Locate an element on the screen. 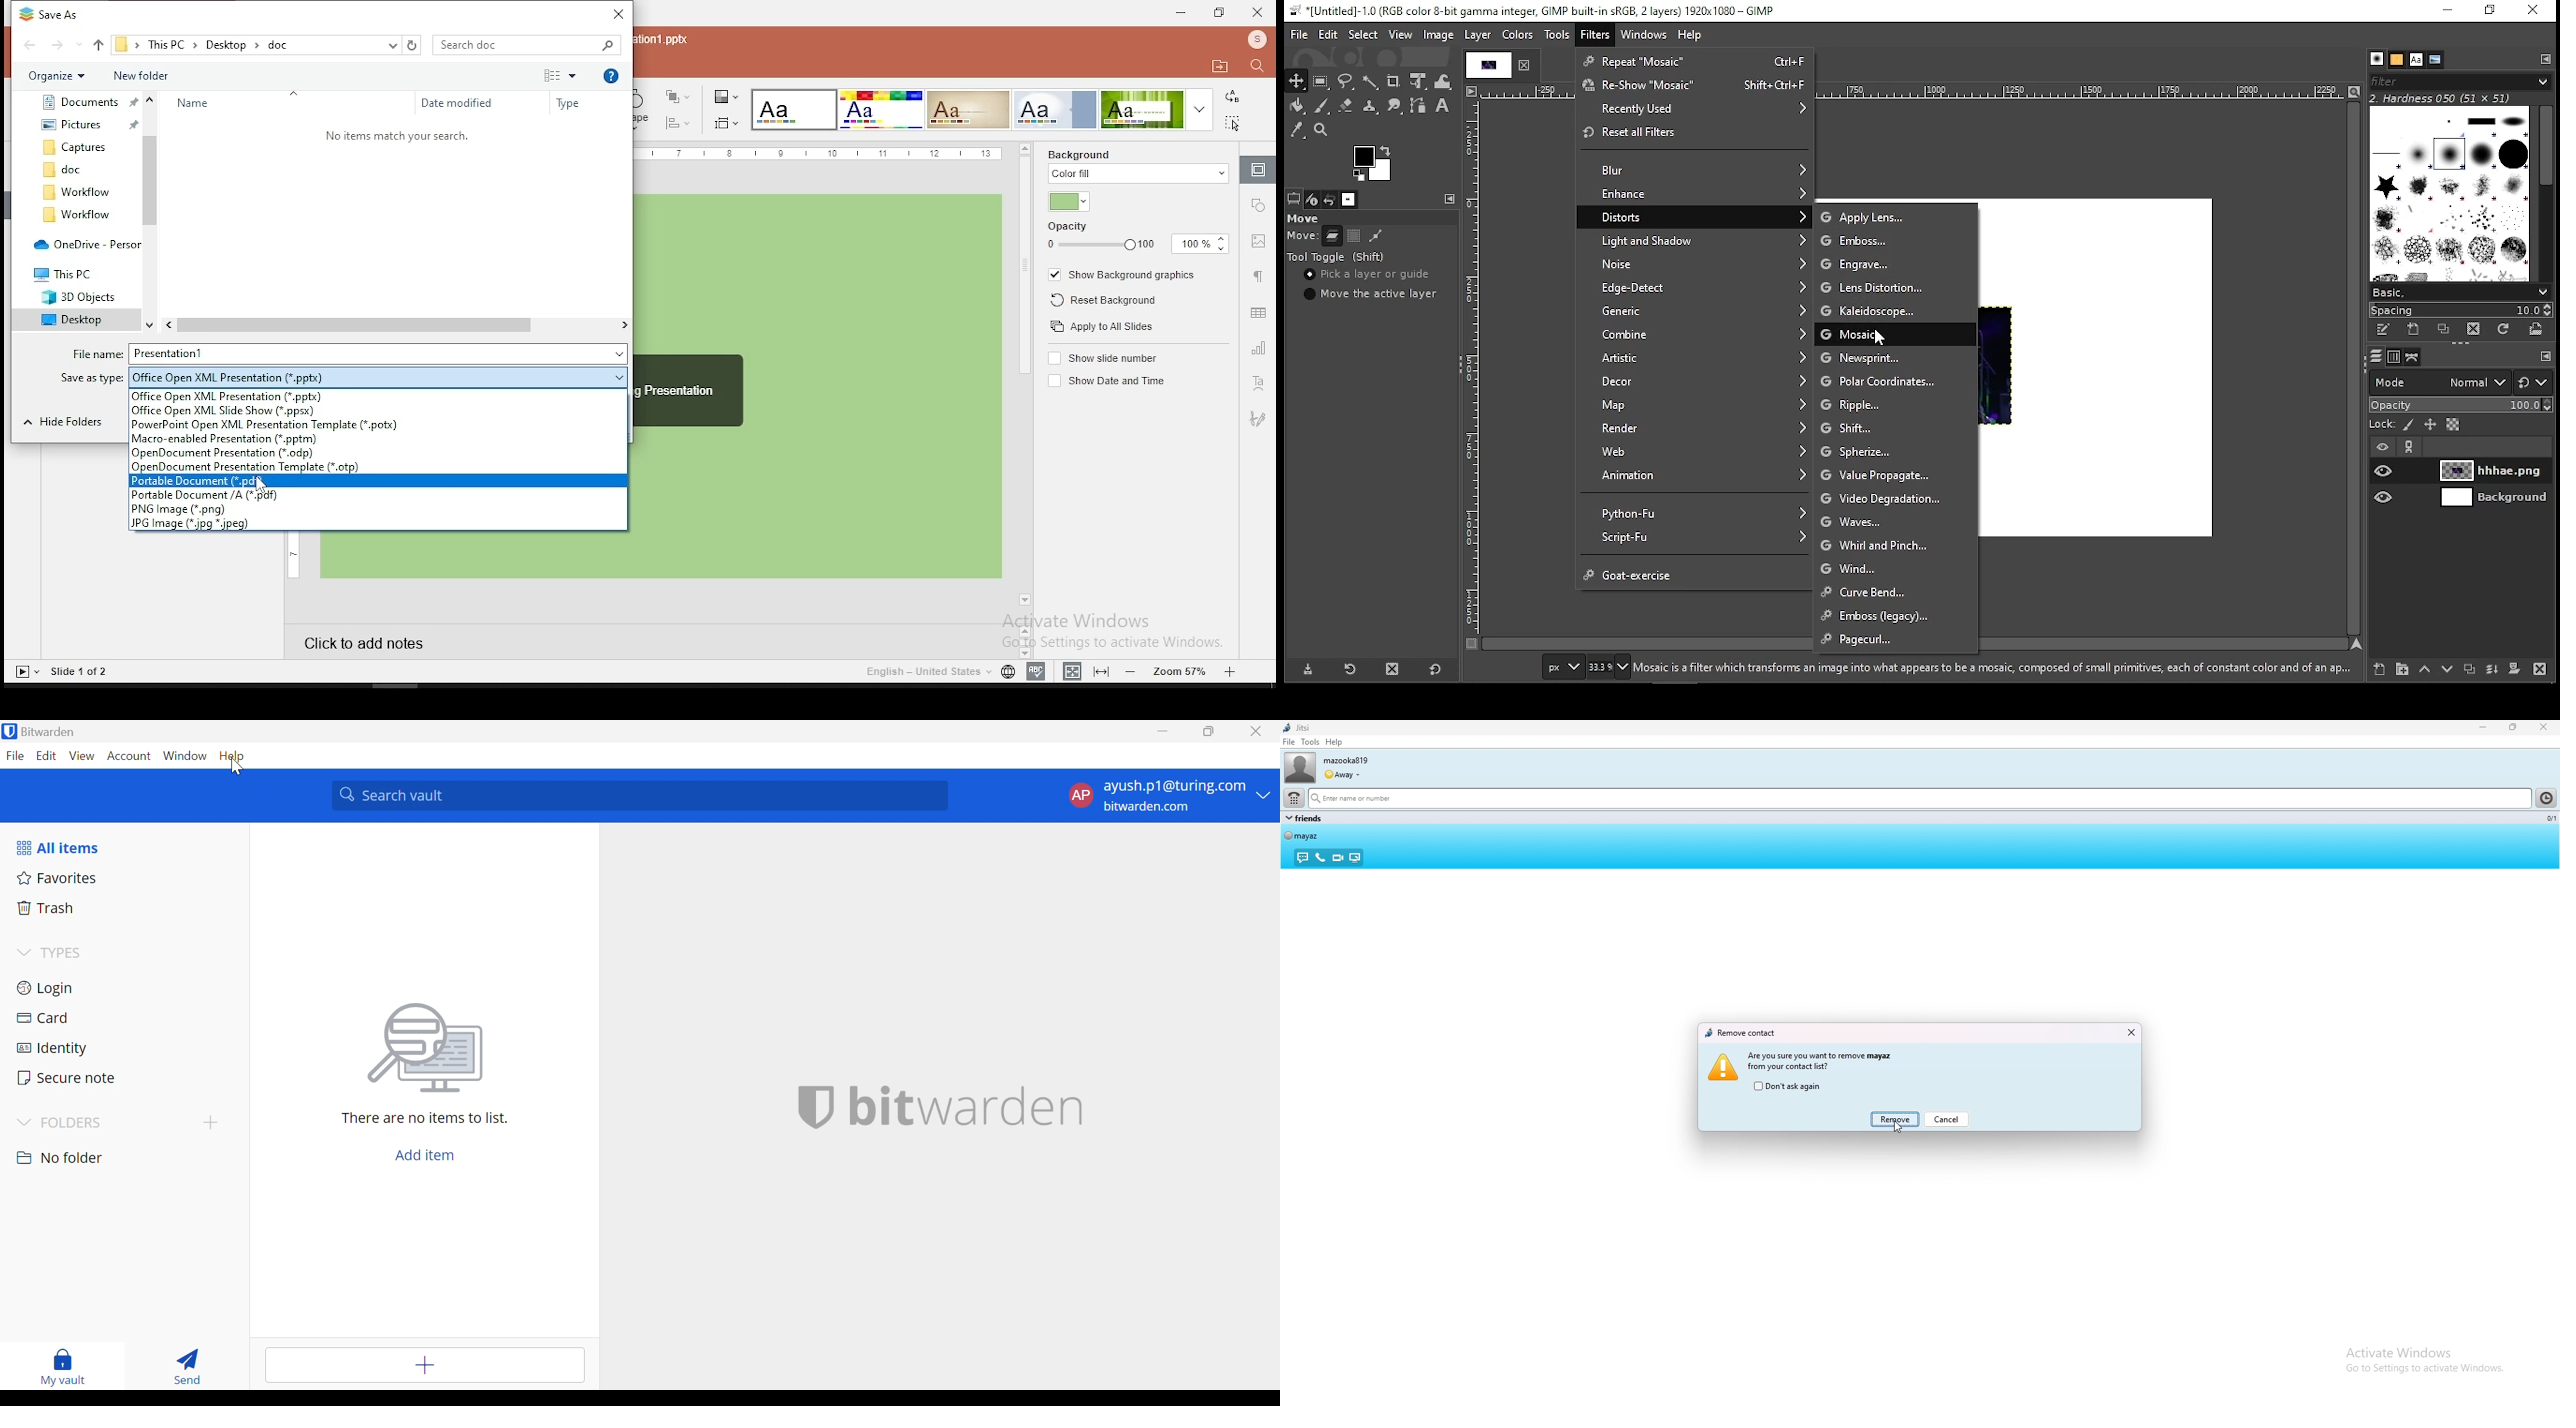 The height and width of the screenshot is (1428, 2576). Horizontal scrollbar is located at coordinates (396, 325).